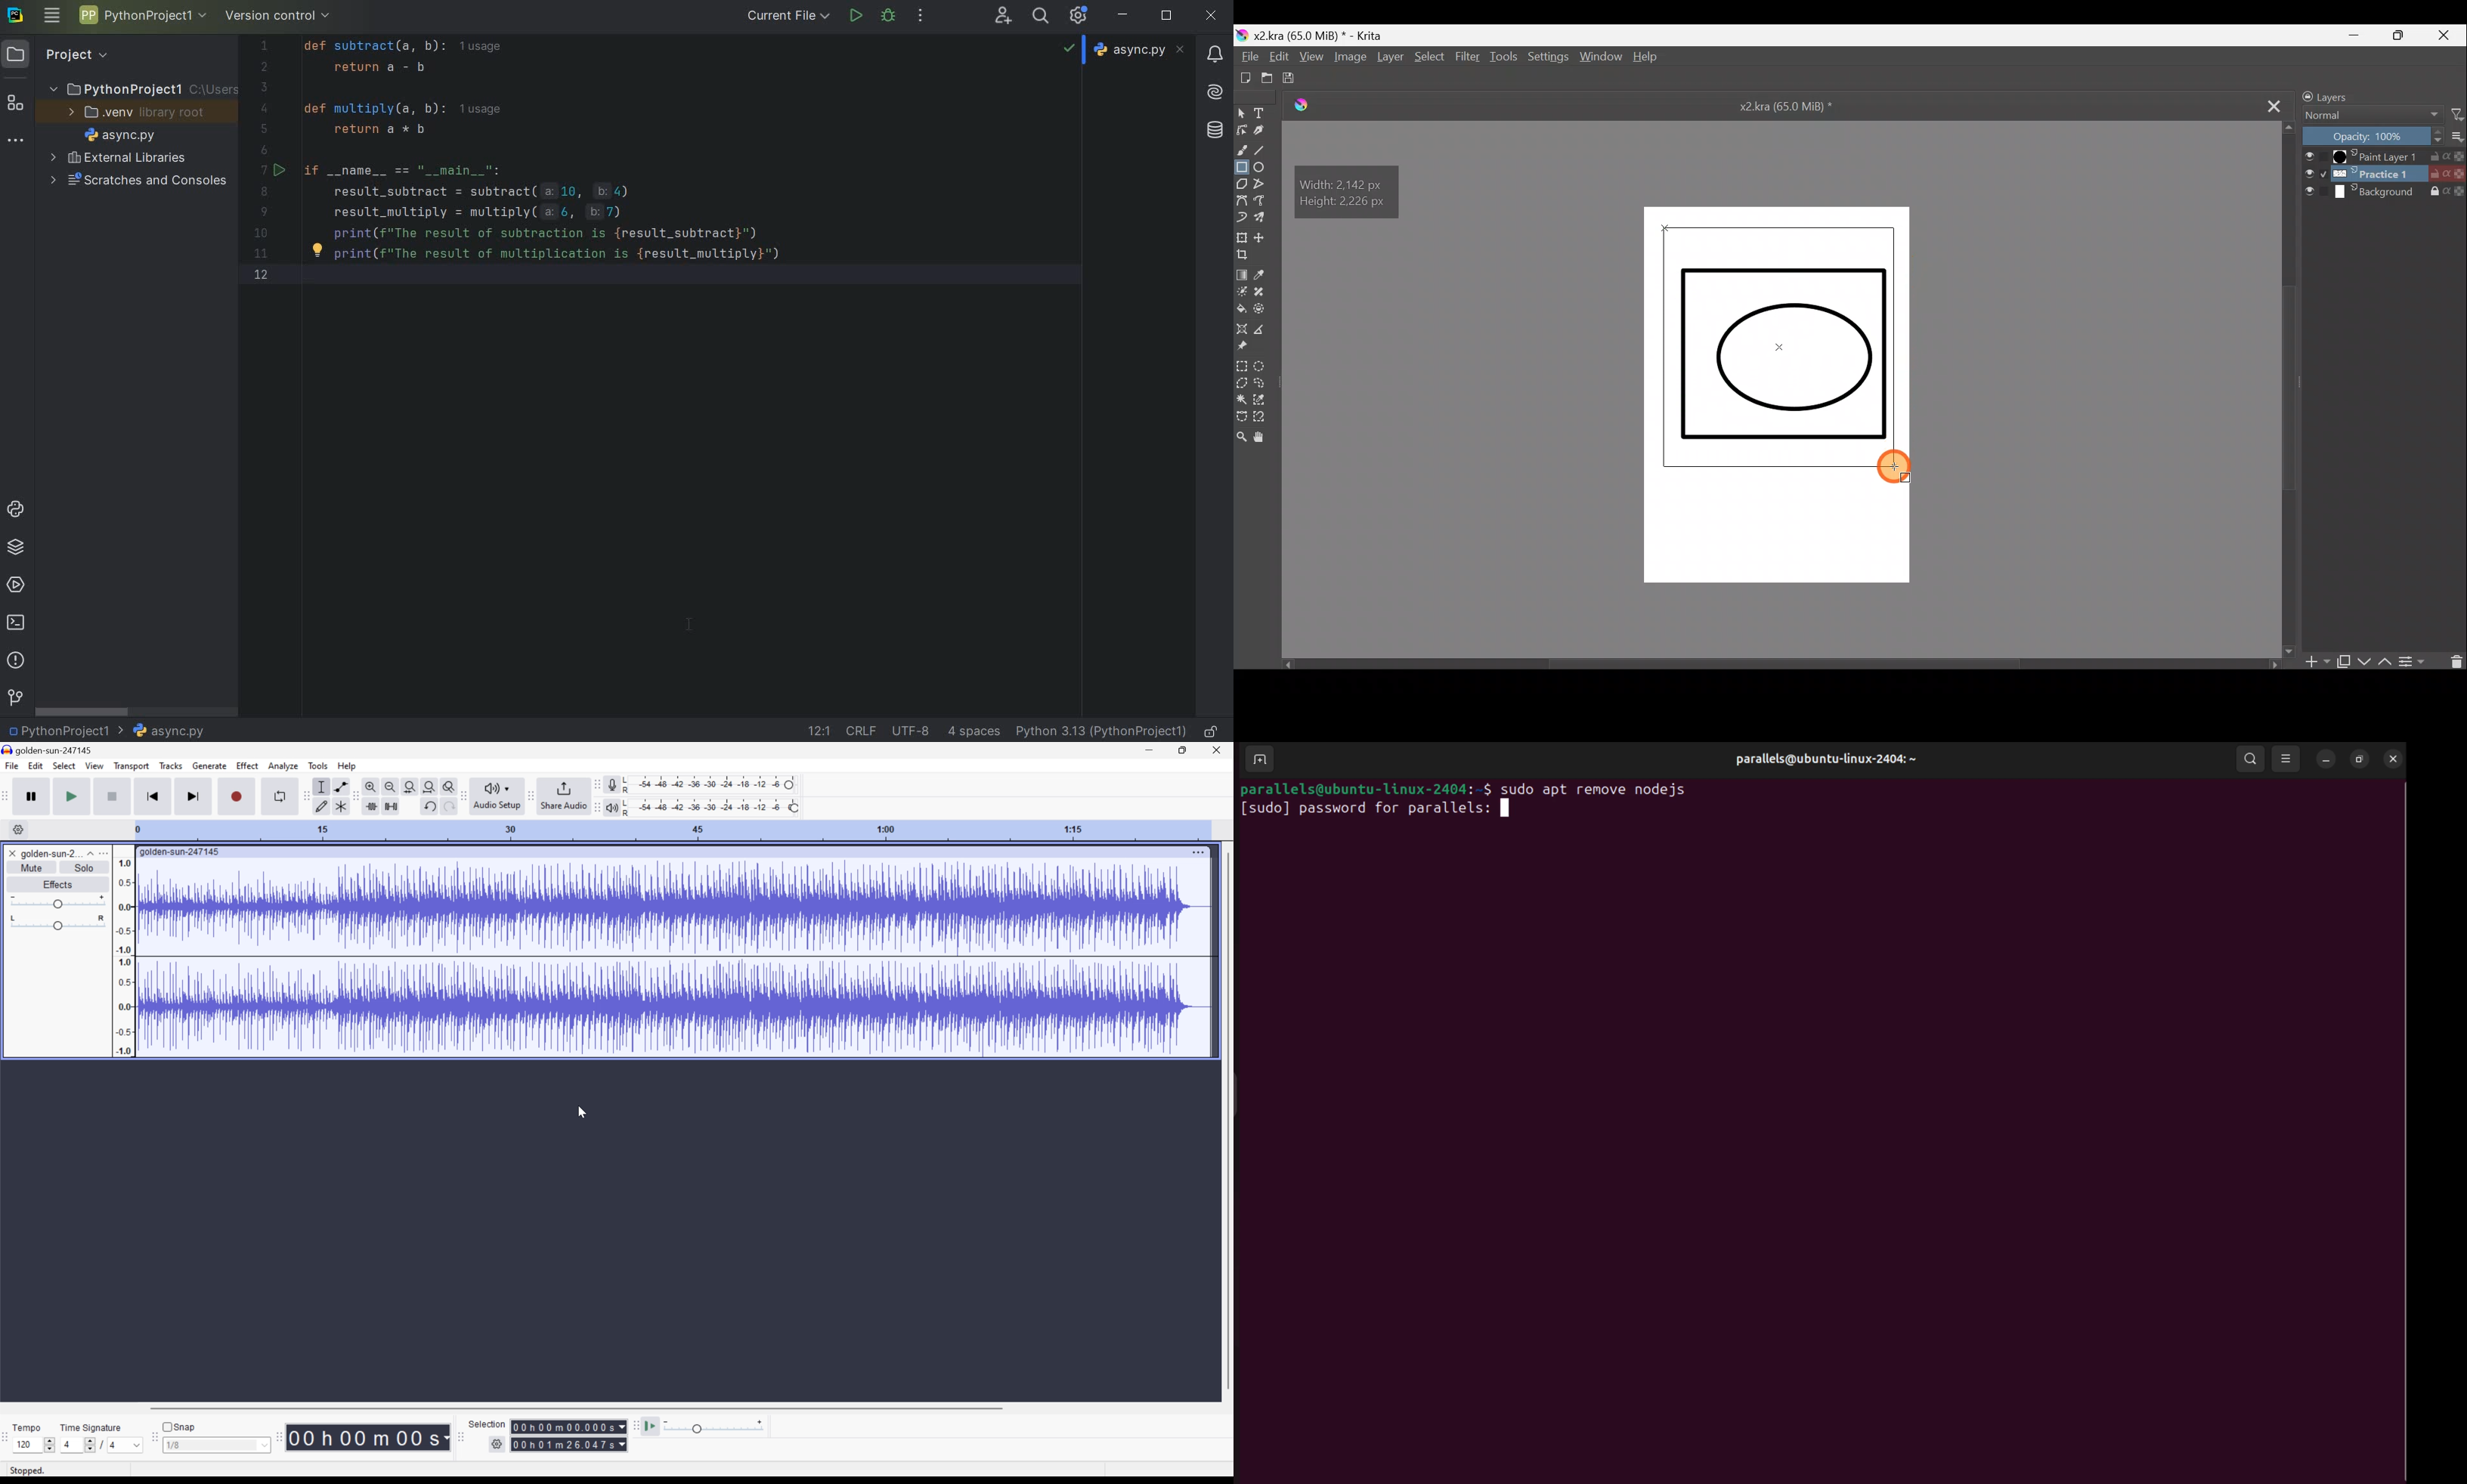 The height and width of the screenshot is (1484, 2492). Describe the element at coordinates (2365, 663) in the screenshot. I see `Move layer/mask down` at that location.